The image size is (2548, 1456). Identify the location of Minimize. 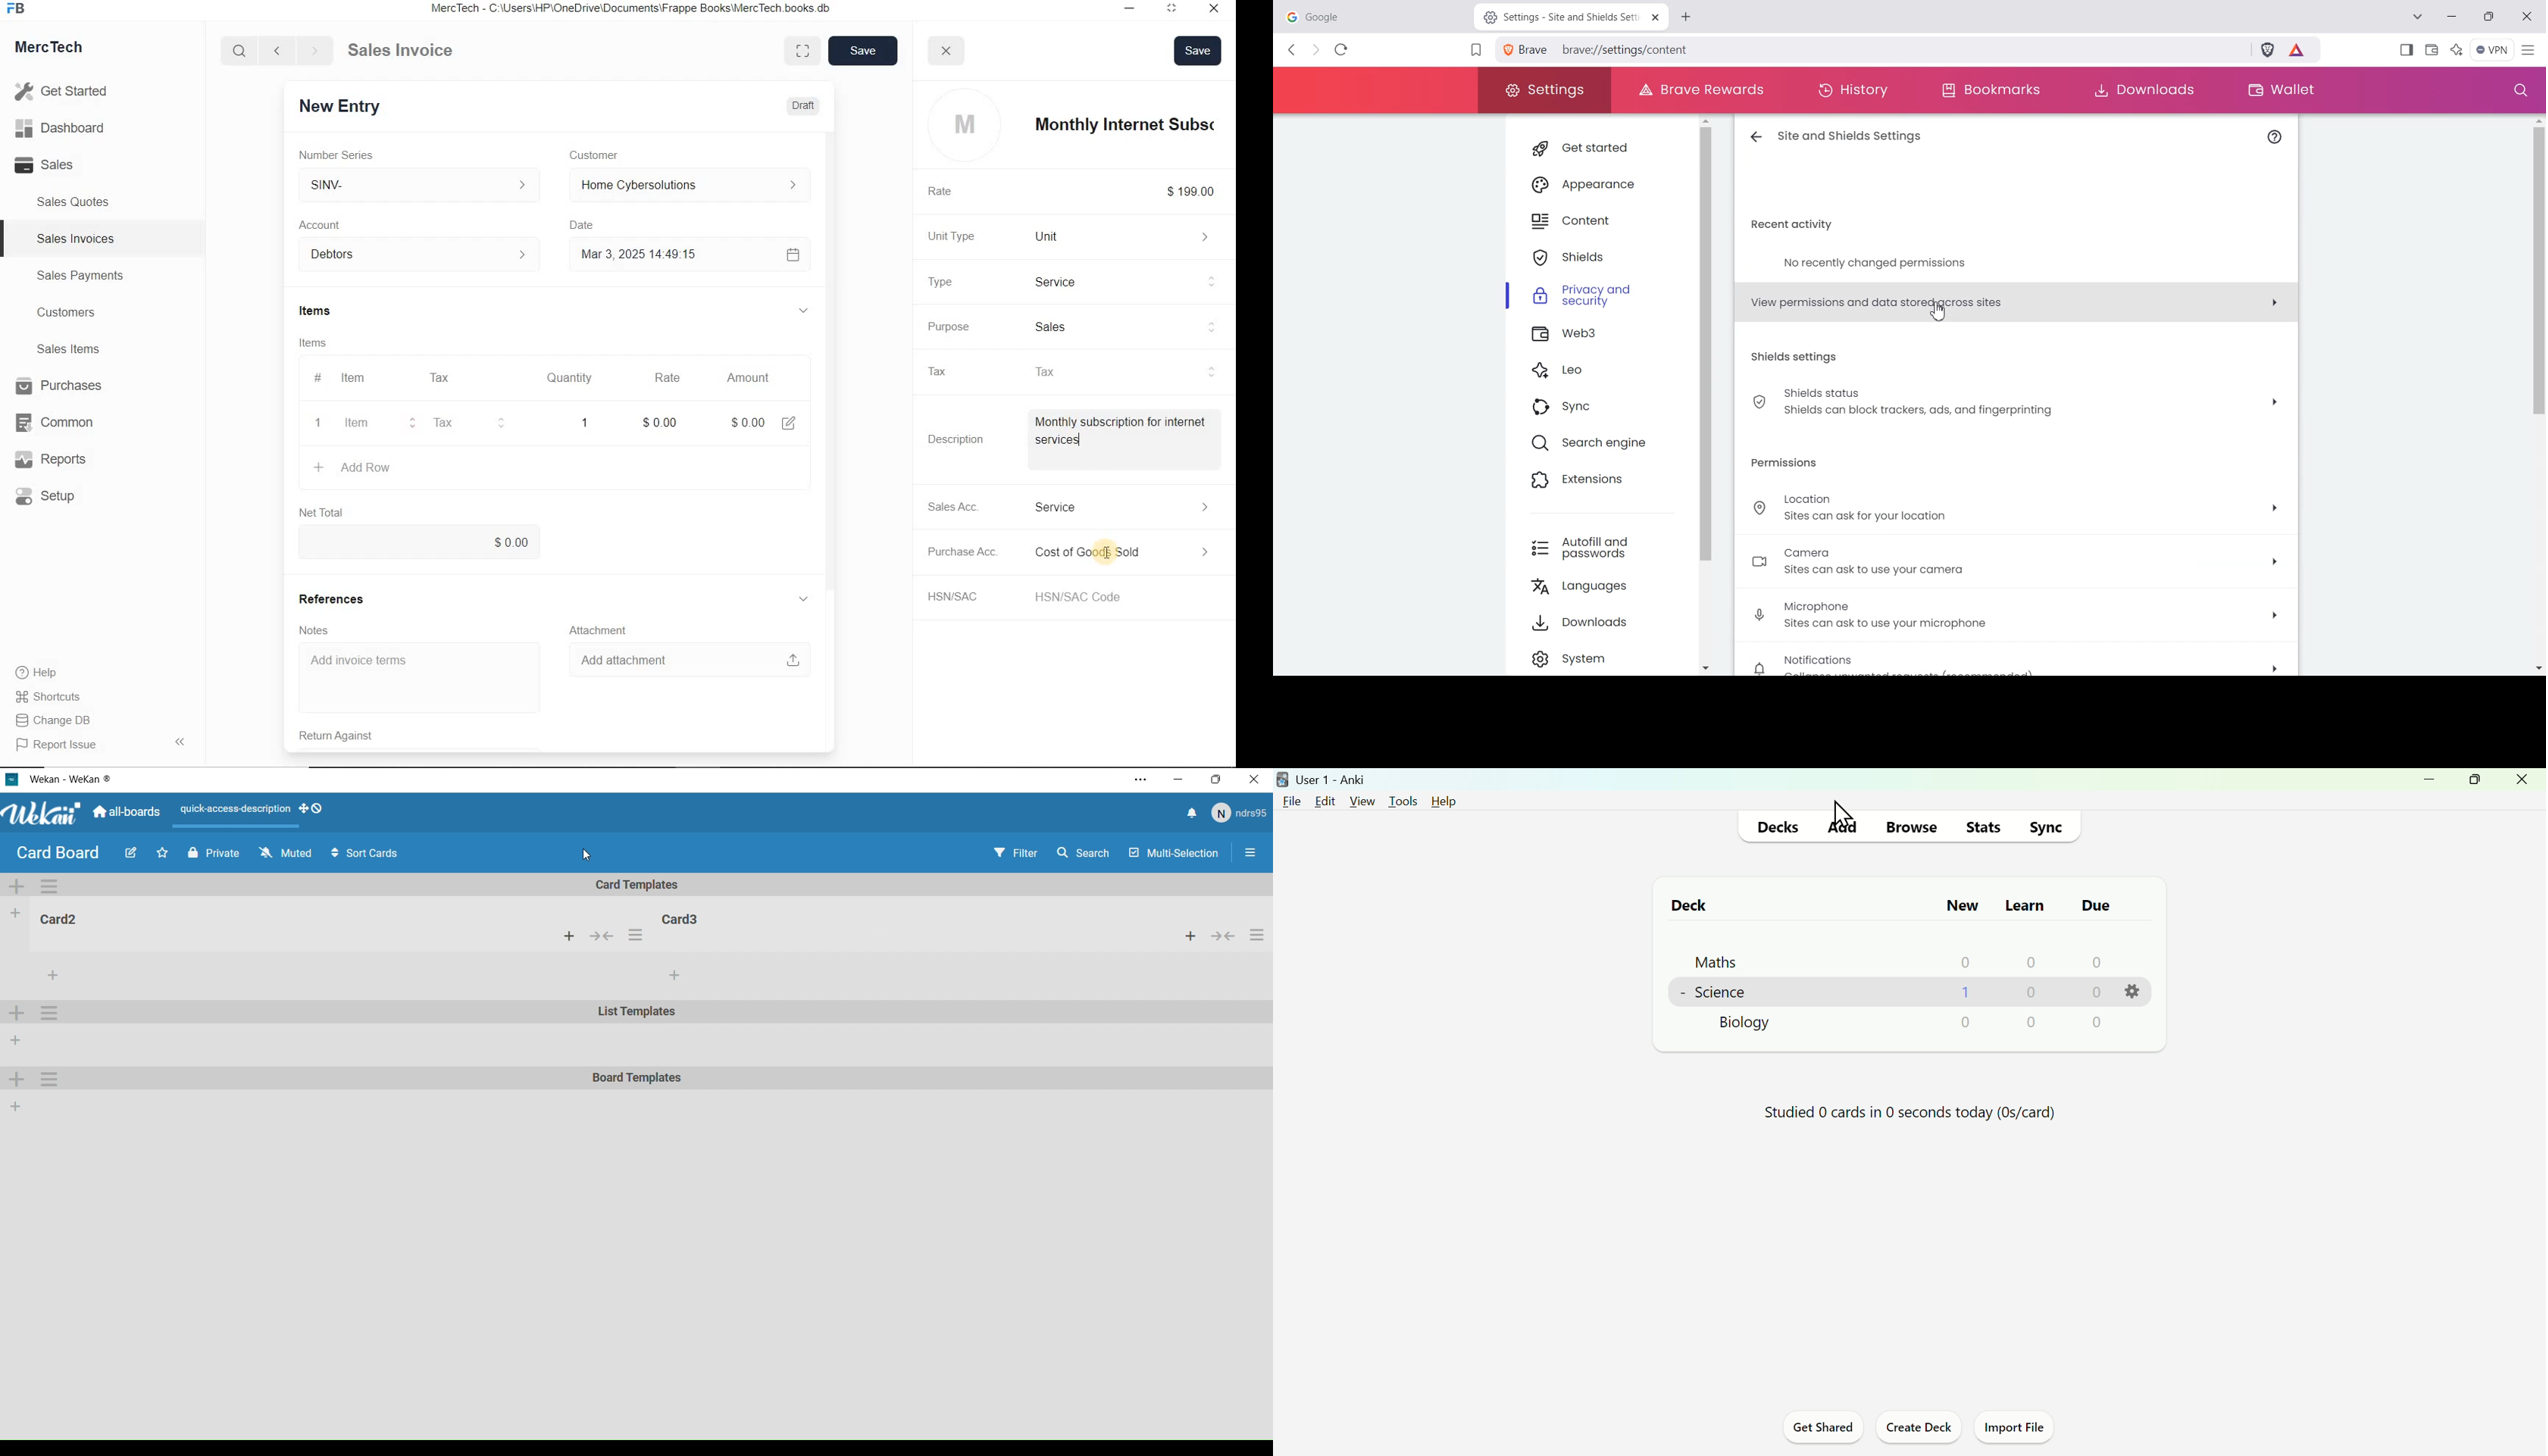
(1116, 10).